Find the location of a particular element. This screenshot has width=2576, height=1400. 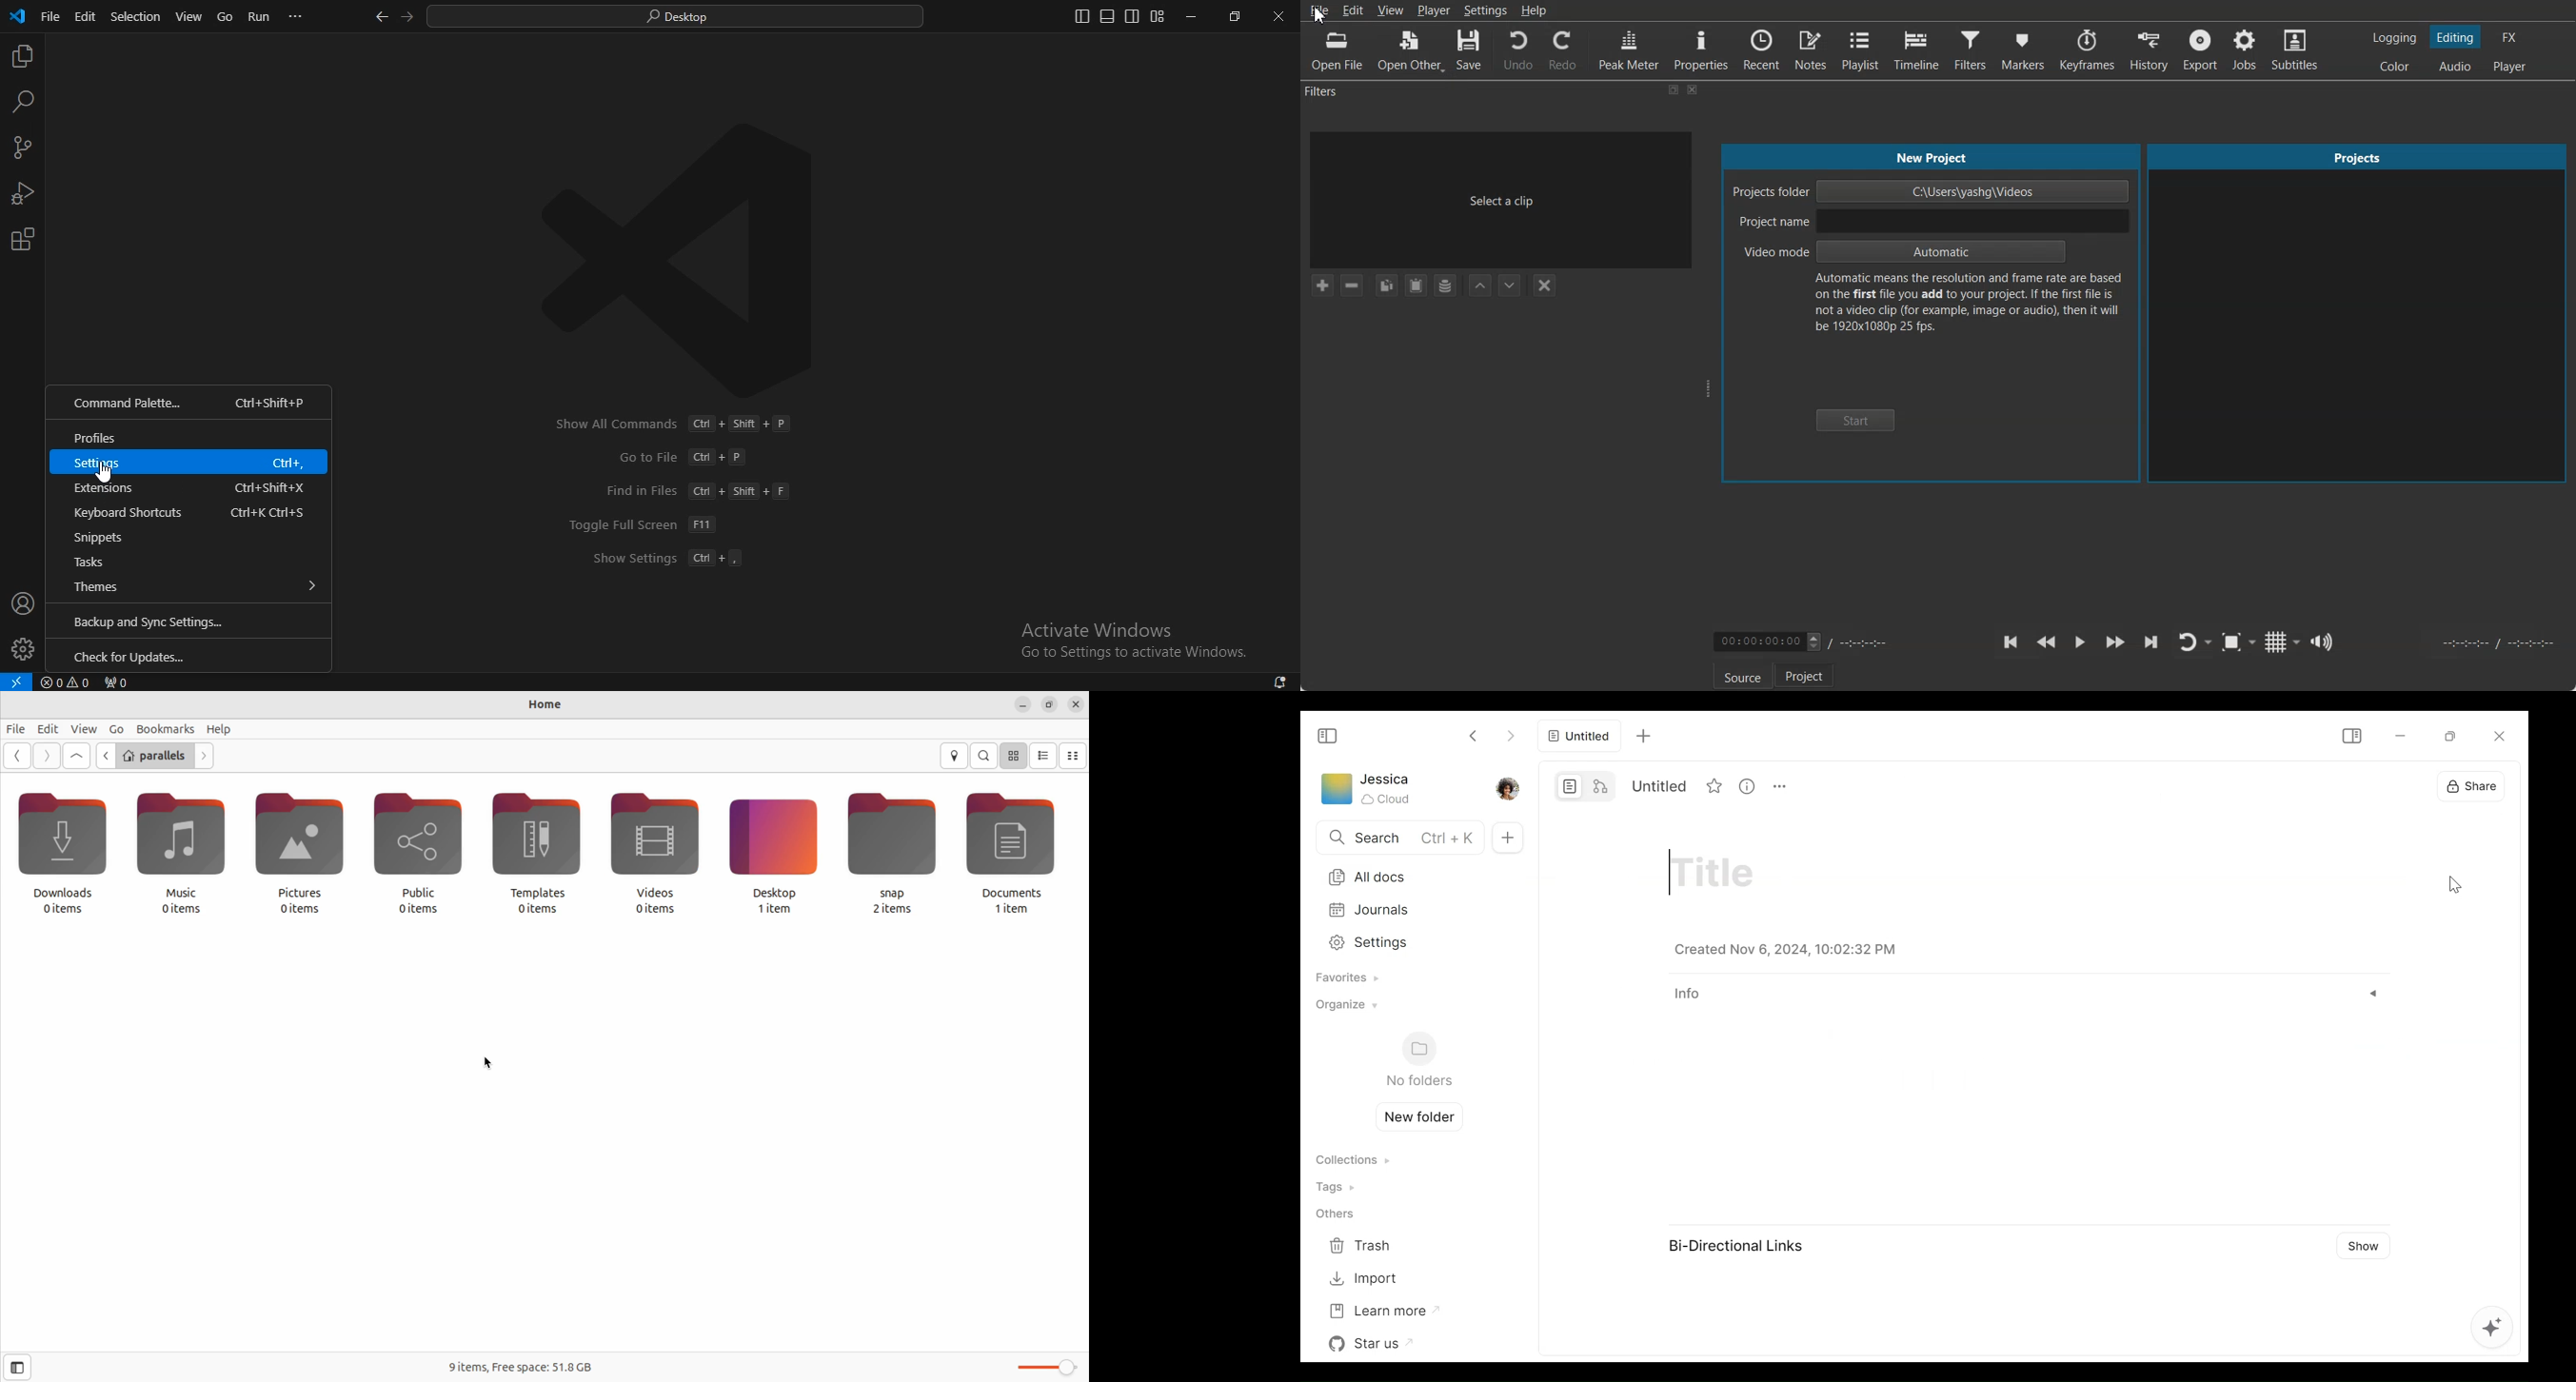

Settings is located at coordinates (1486, 10).